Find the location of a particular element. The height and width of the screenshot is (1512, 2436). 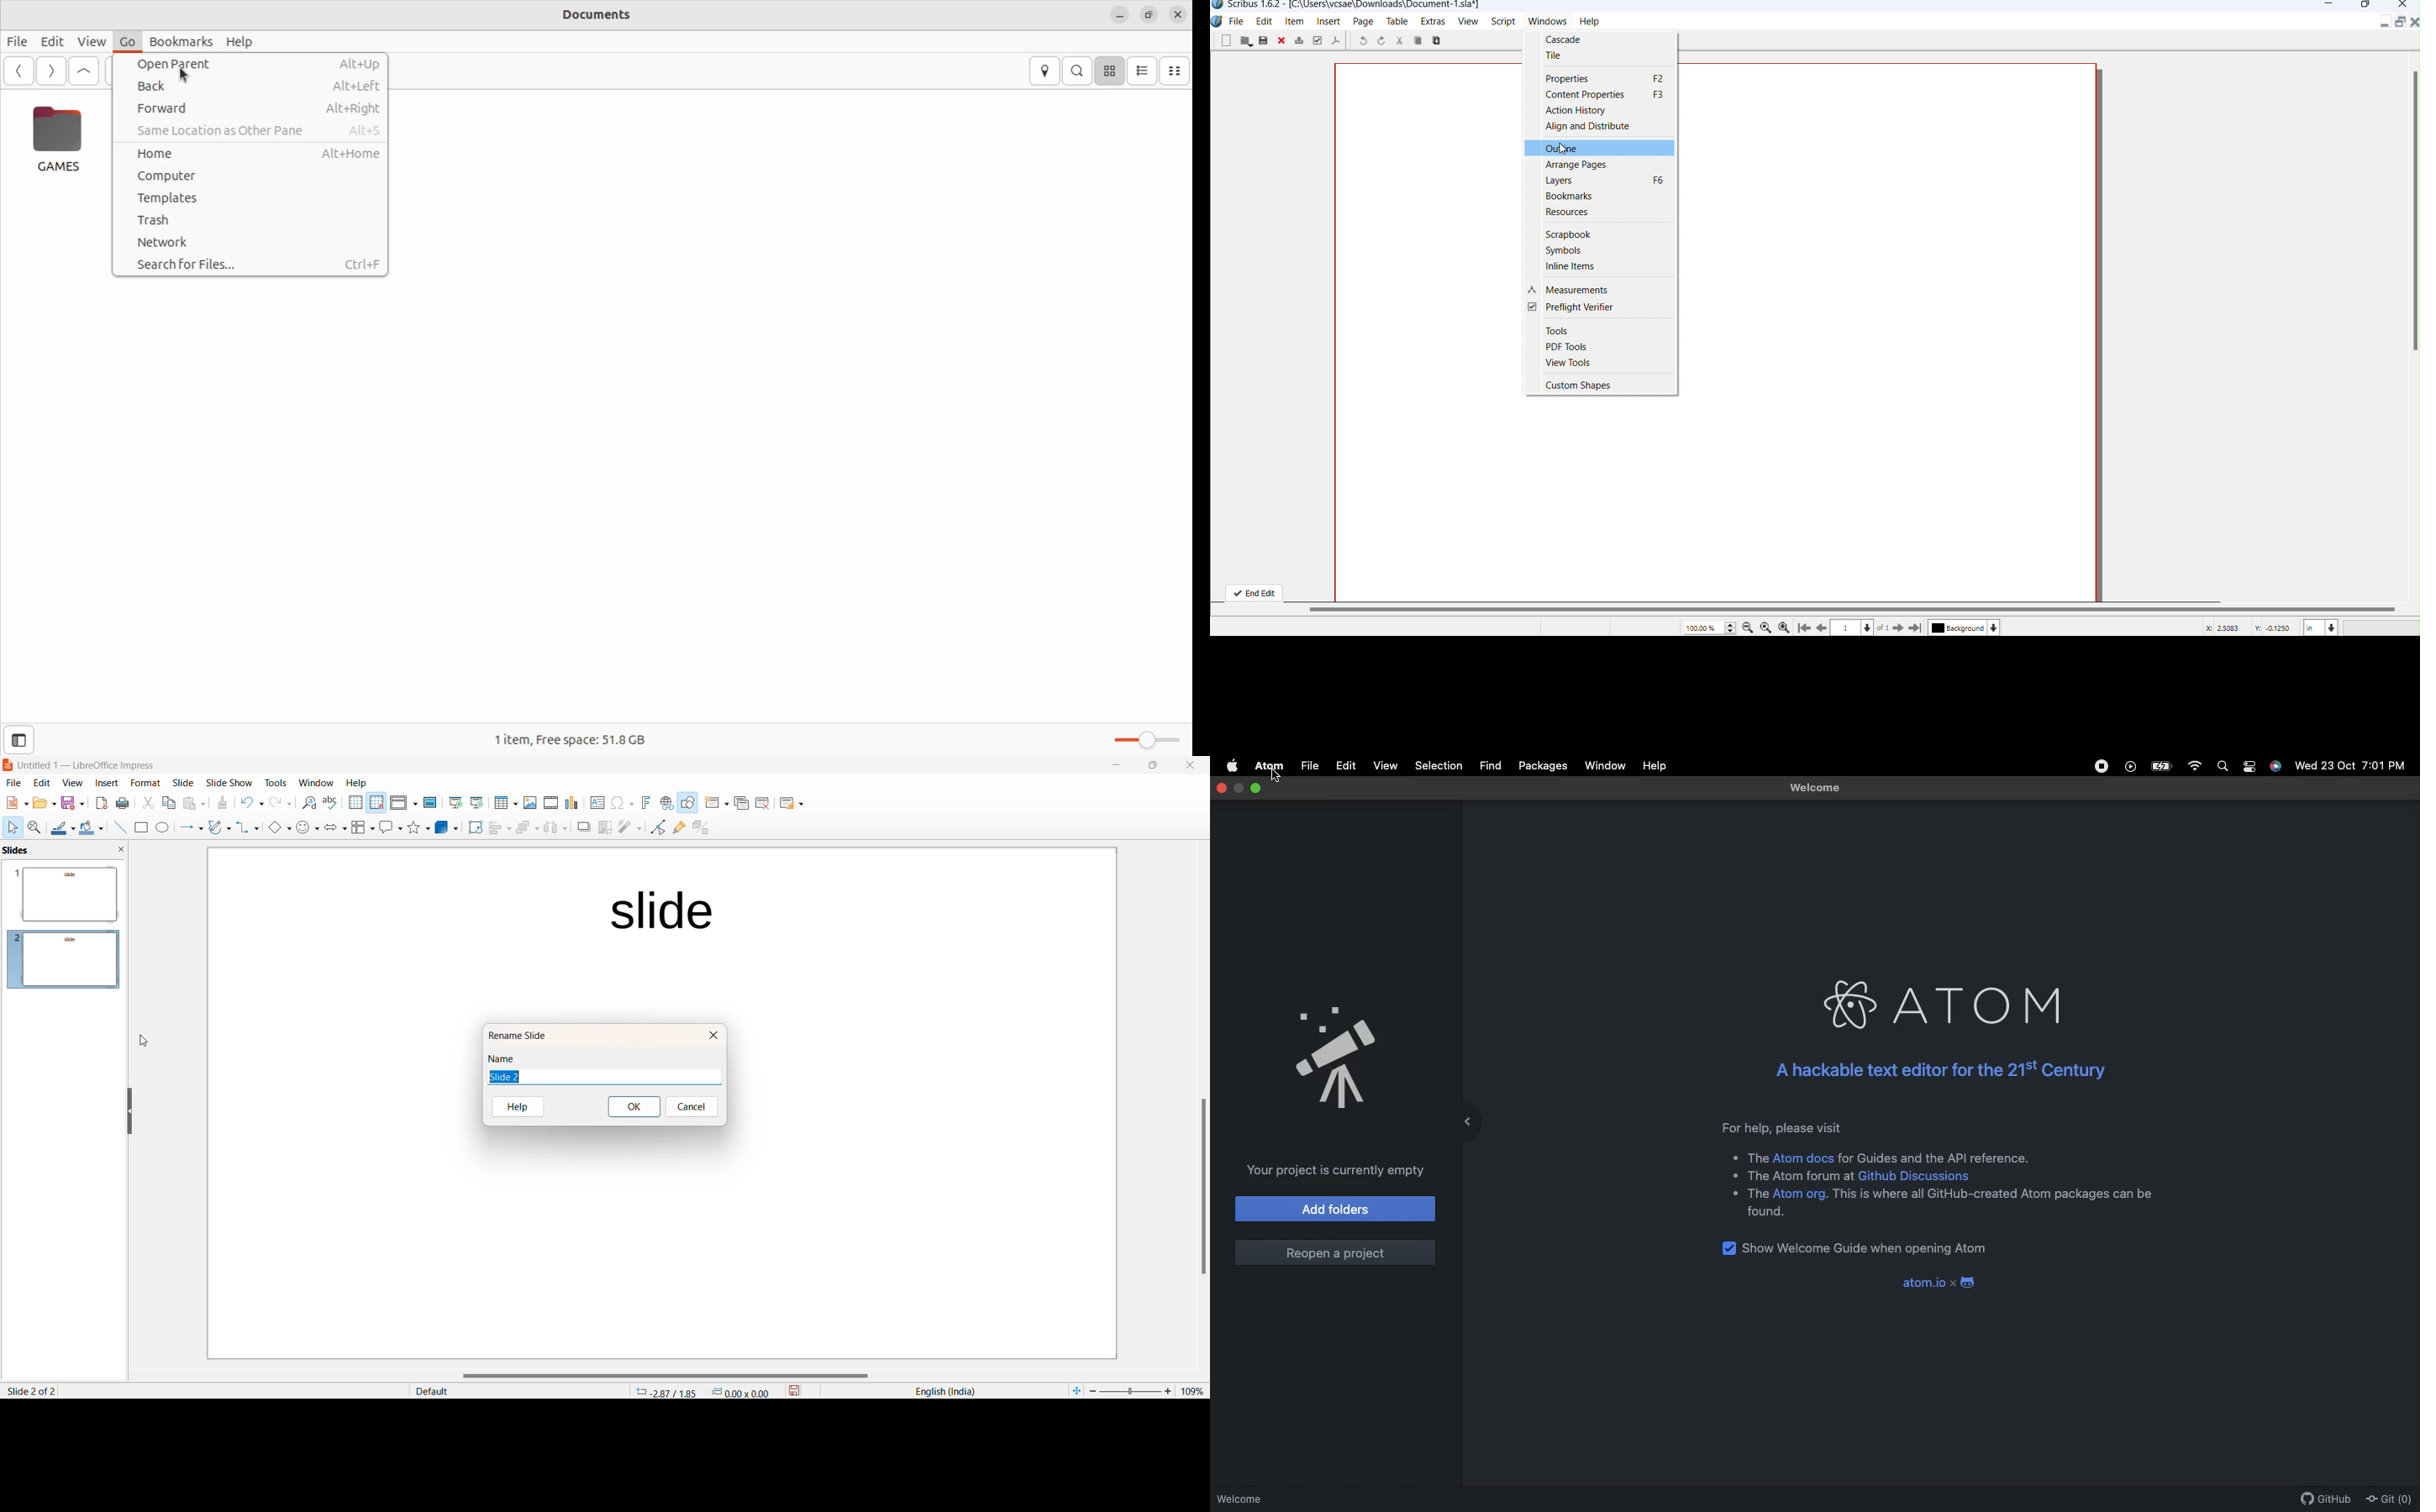

go to end is located at coordinates (1916, 629).